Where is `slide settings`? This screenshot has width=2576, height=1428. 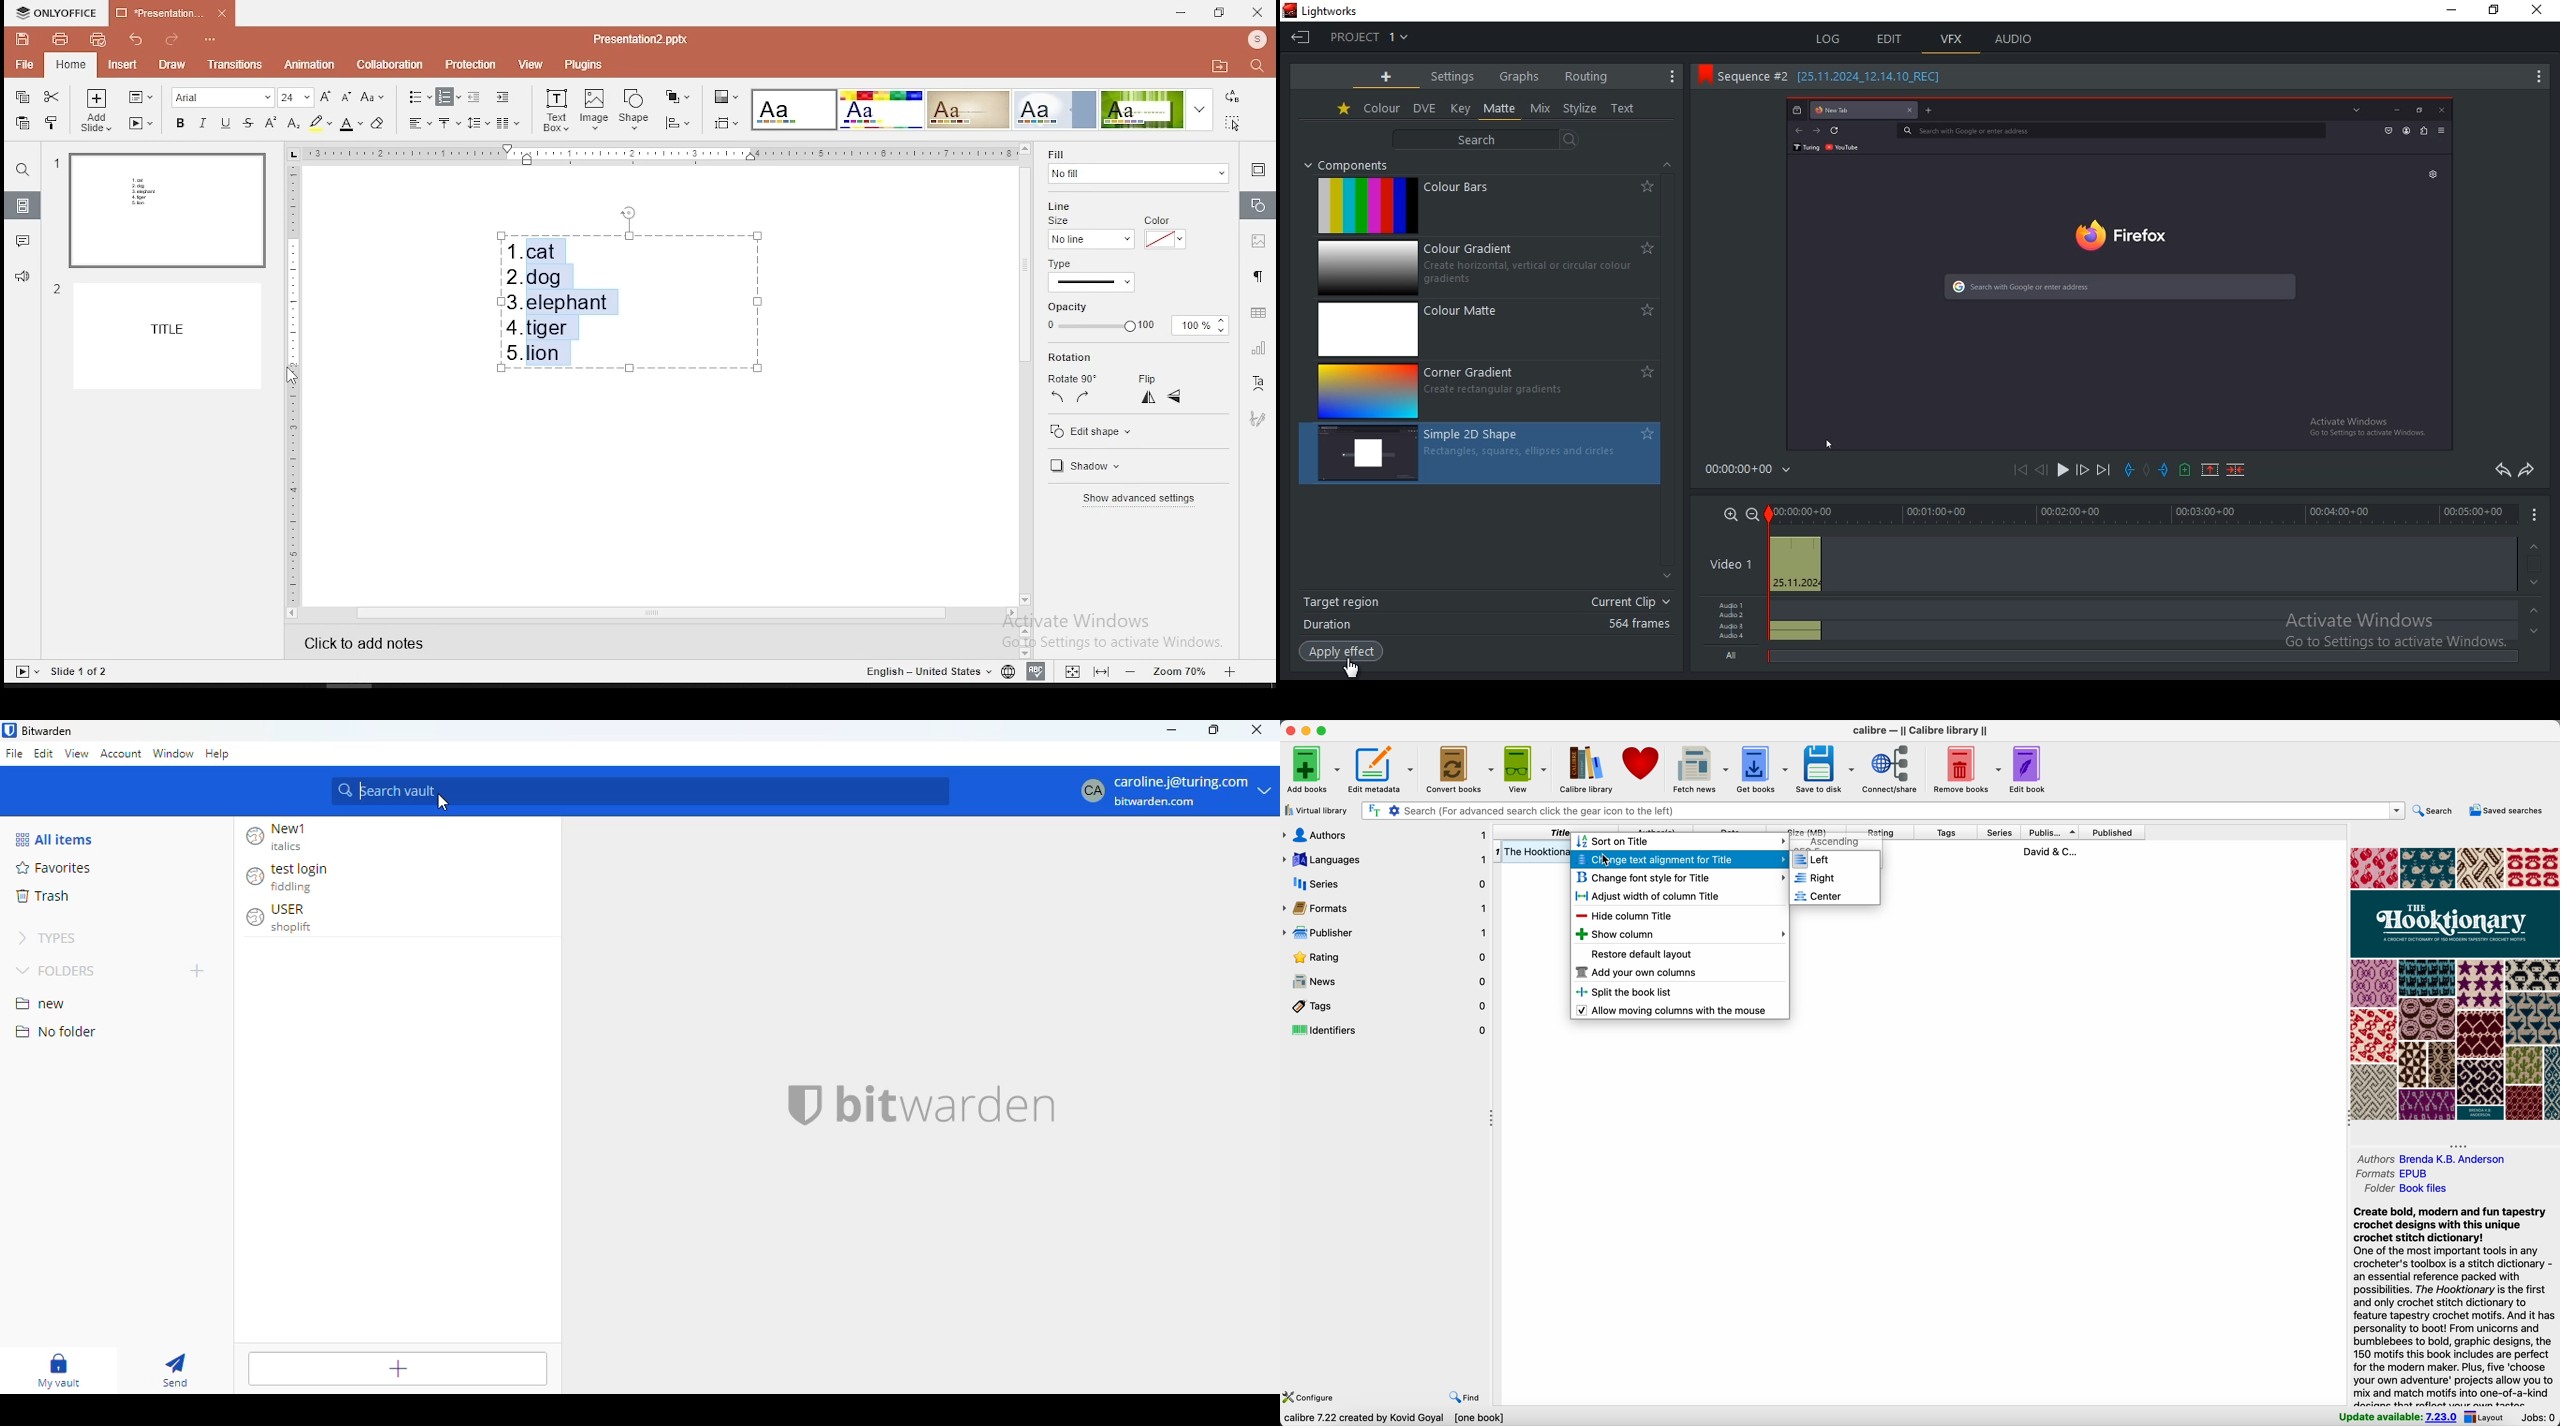
slide settings is located at coordinates (1257, 170).